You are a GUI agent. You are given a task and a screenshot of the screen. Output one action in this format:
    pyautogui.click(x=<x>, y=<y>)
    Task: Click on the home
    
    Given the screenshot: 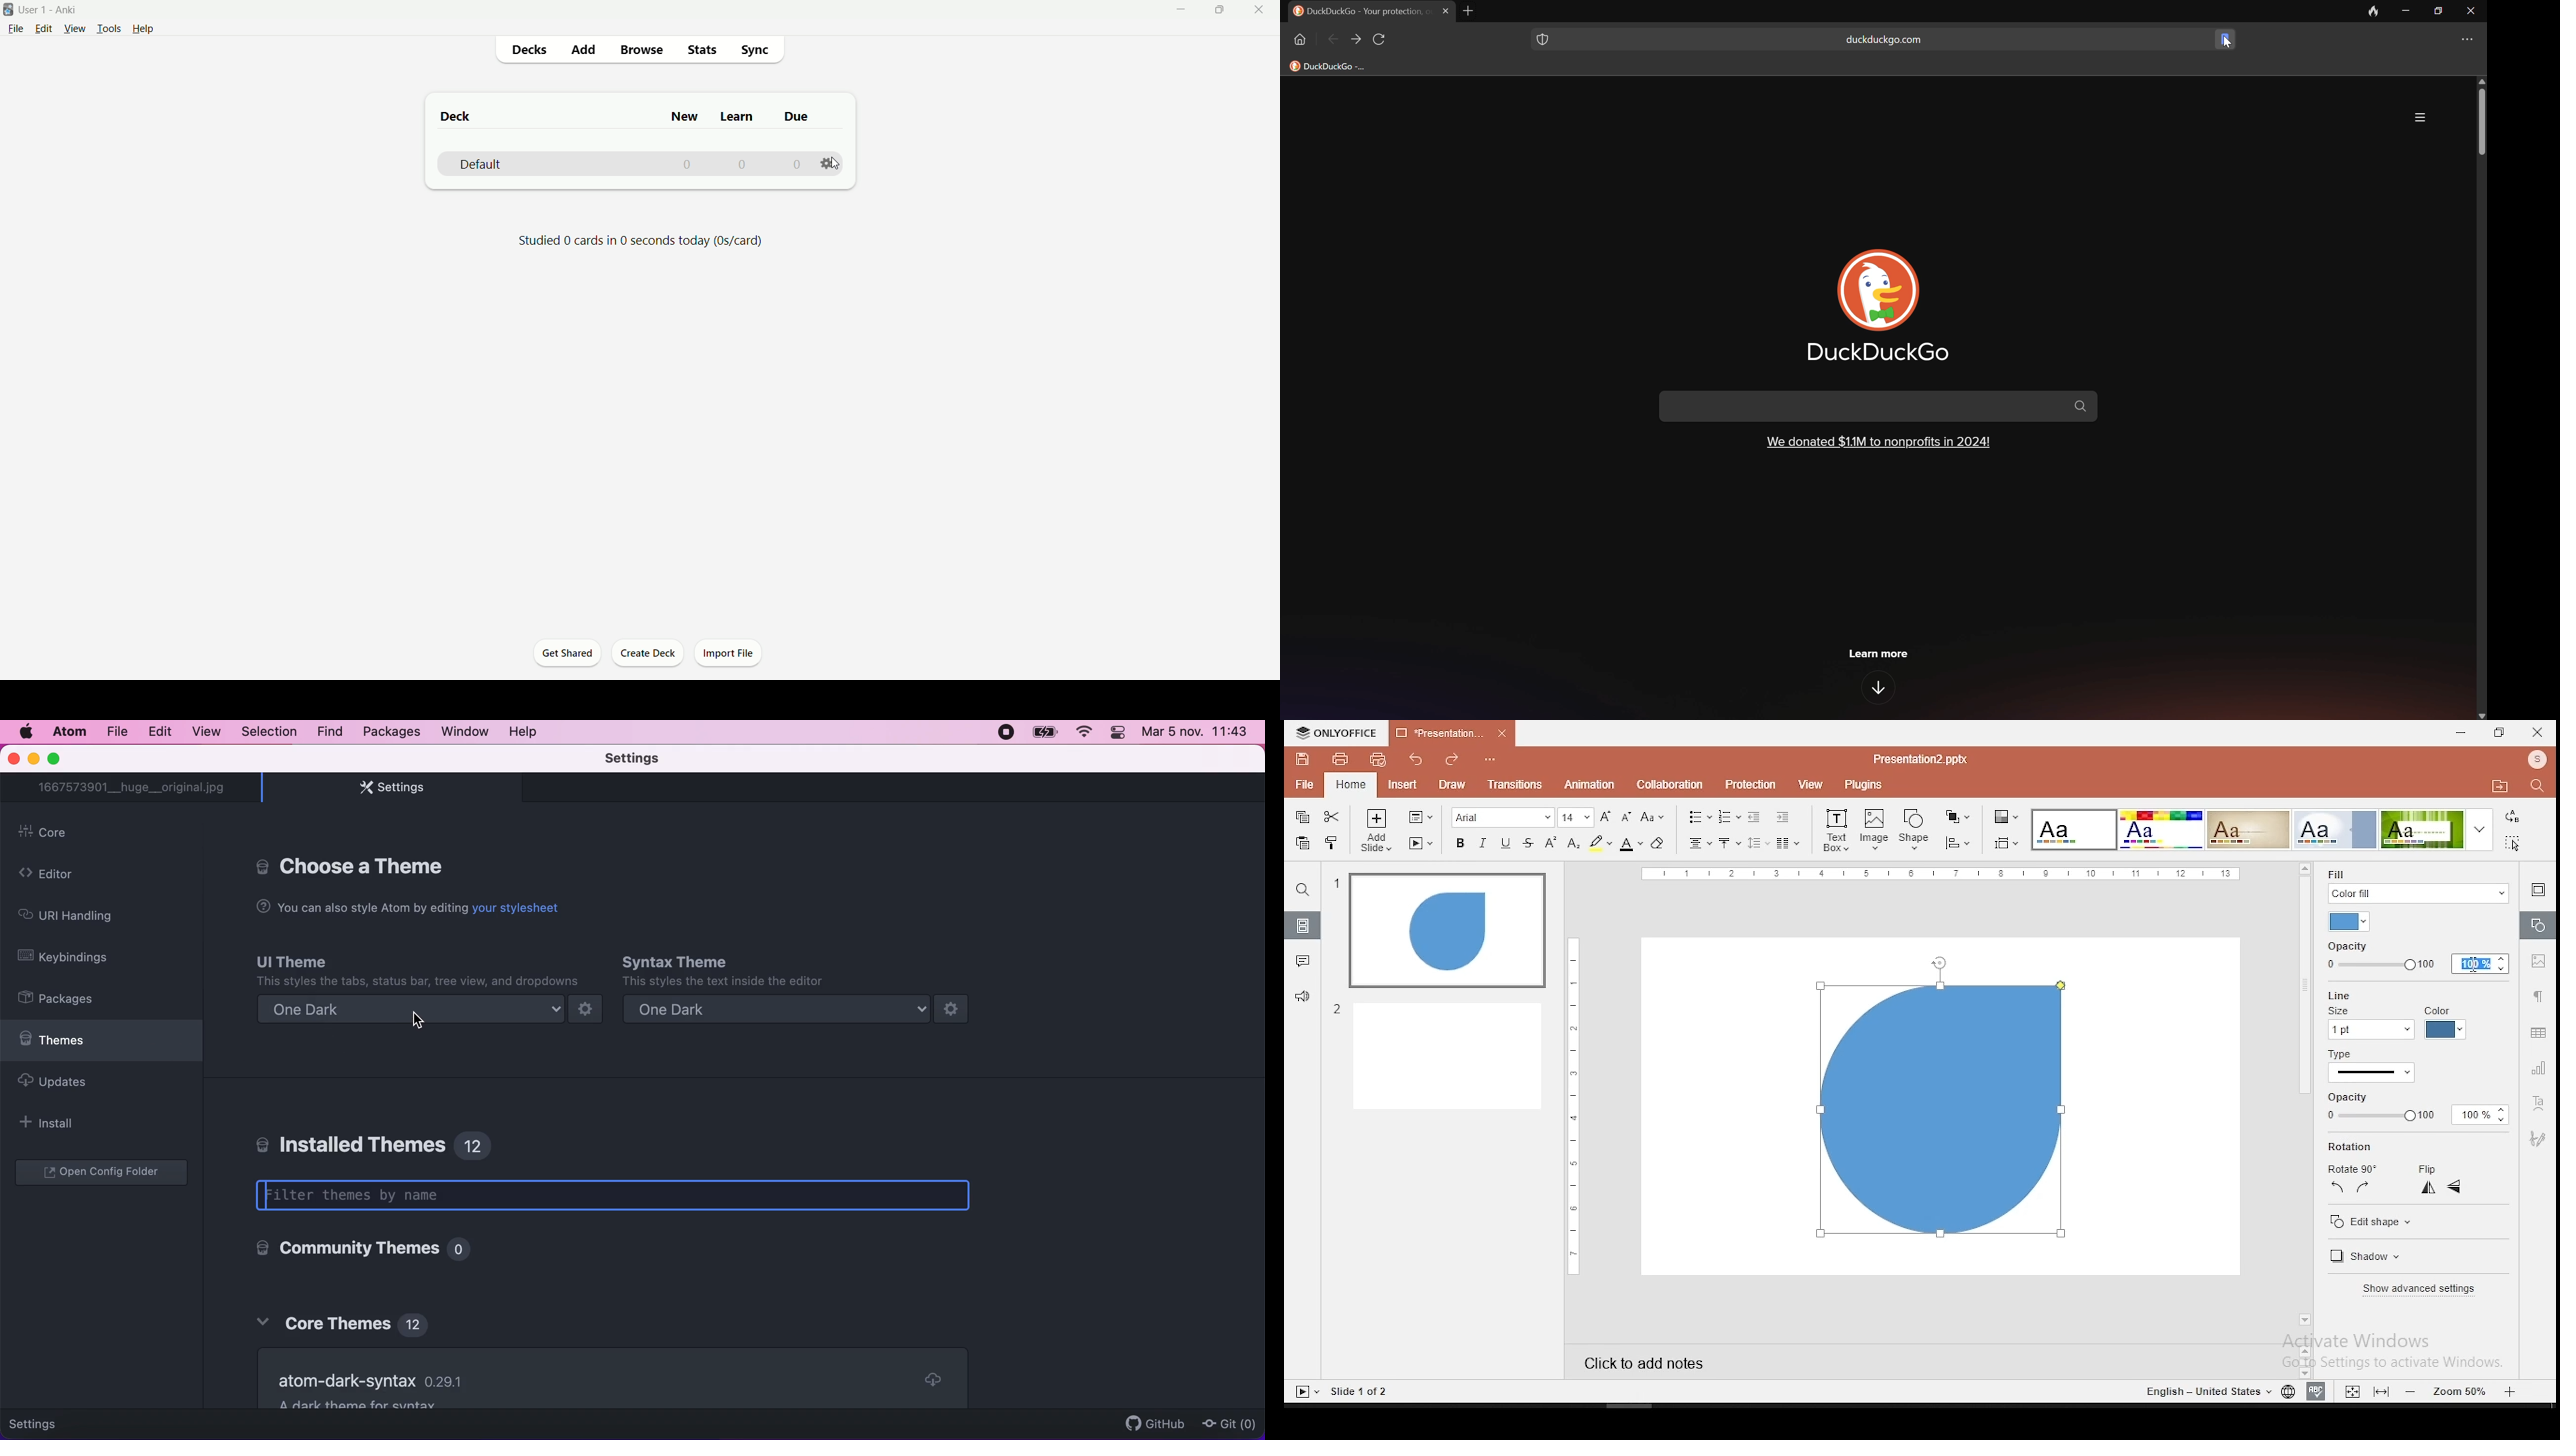 What is the action you would take?
    pyautogui.click(x=1350, y=786)
    